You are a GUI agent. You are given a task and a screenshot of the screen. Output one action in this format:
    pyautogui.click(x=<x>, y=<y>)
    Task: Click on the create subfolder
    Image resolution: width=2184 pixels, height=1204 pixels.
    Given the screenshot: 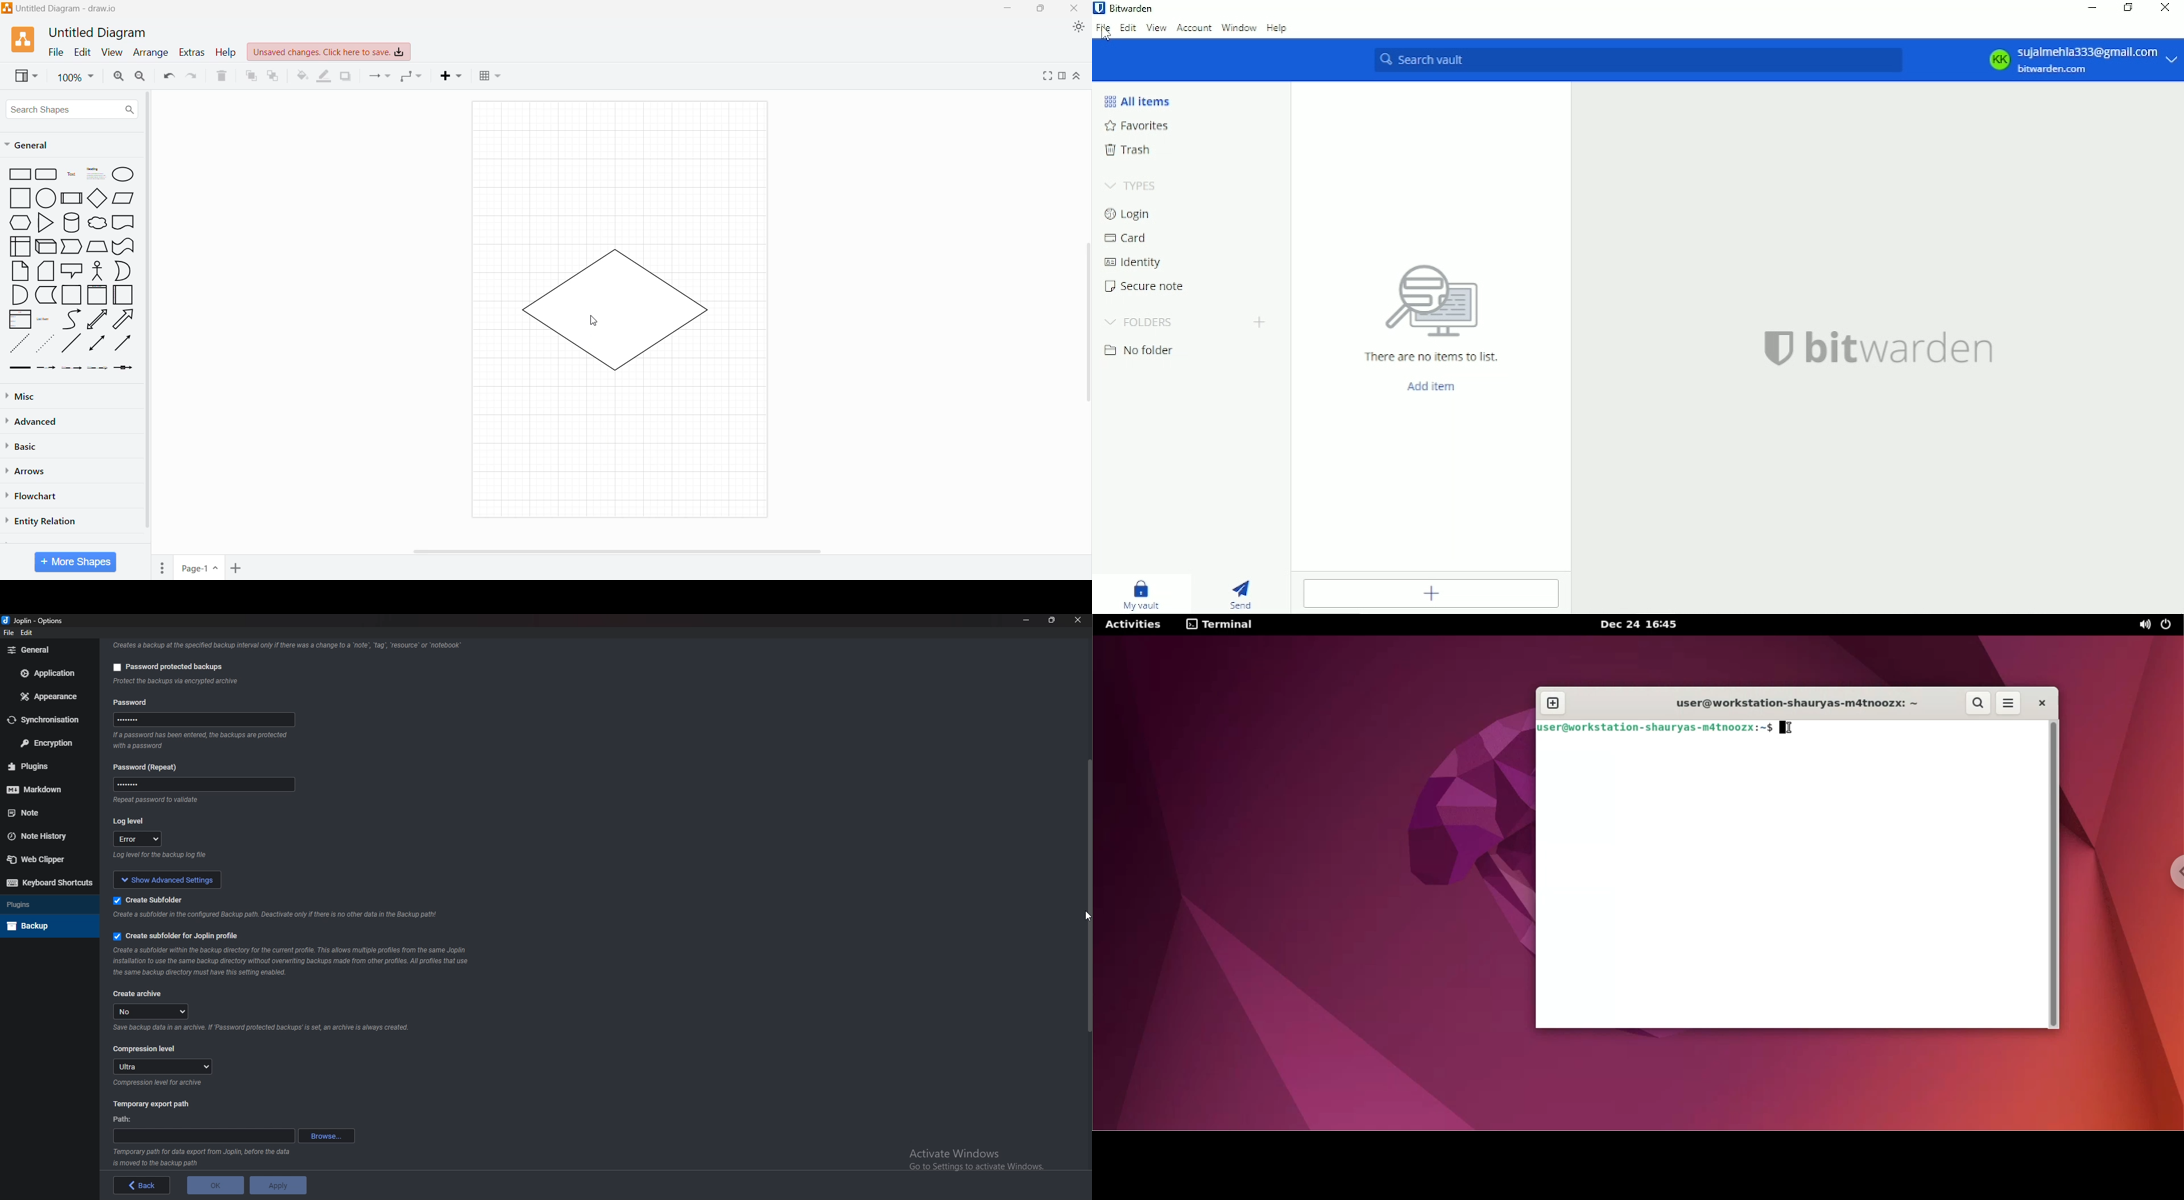 What is the action you would take?
    pyautogui.click(x=150, y=900)
    